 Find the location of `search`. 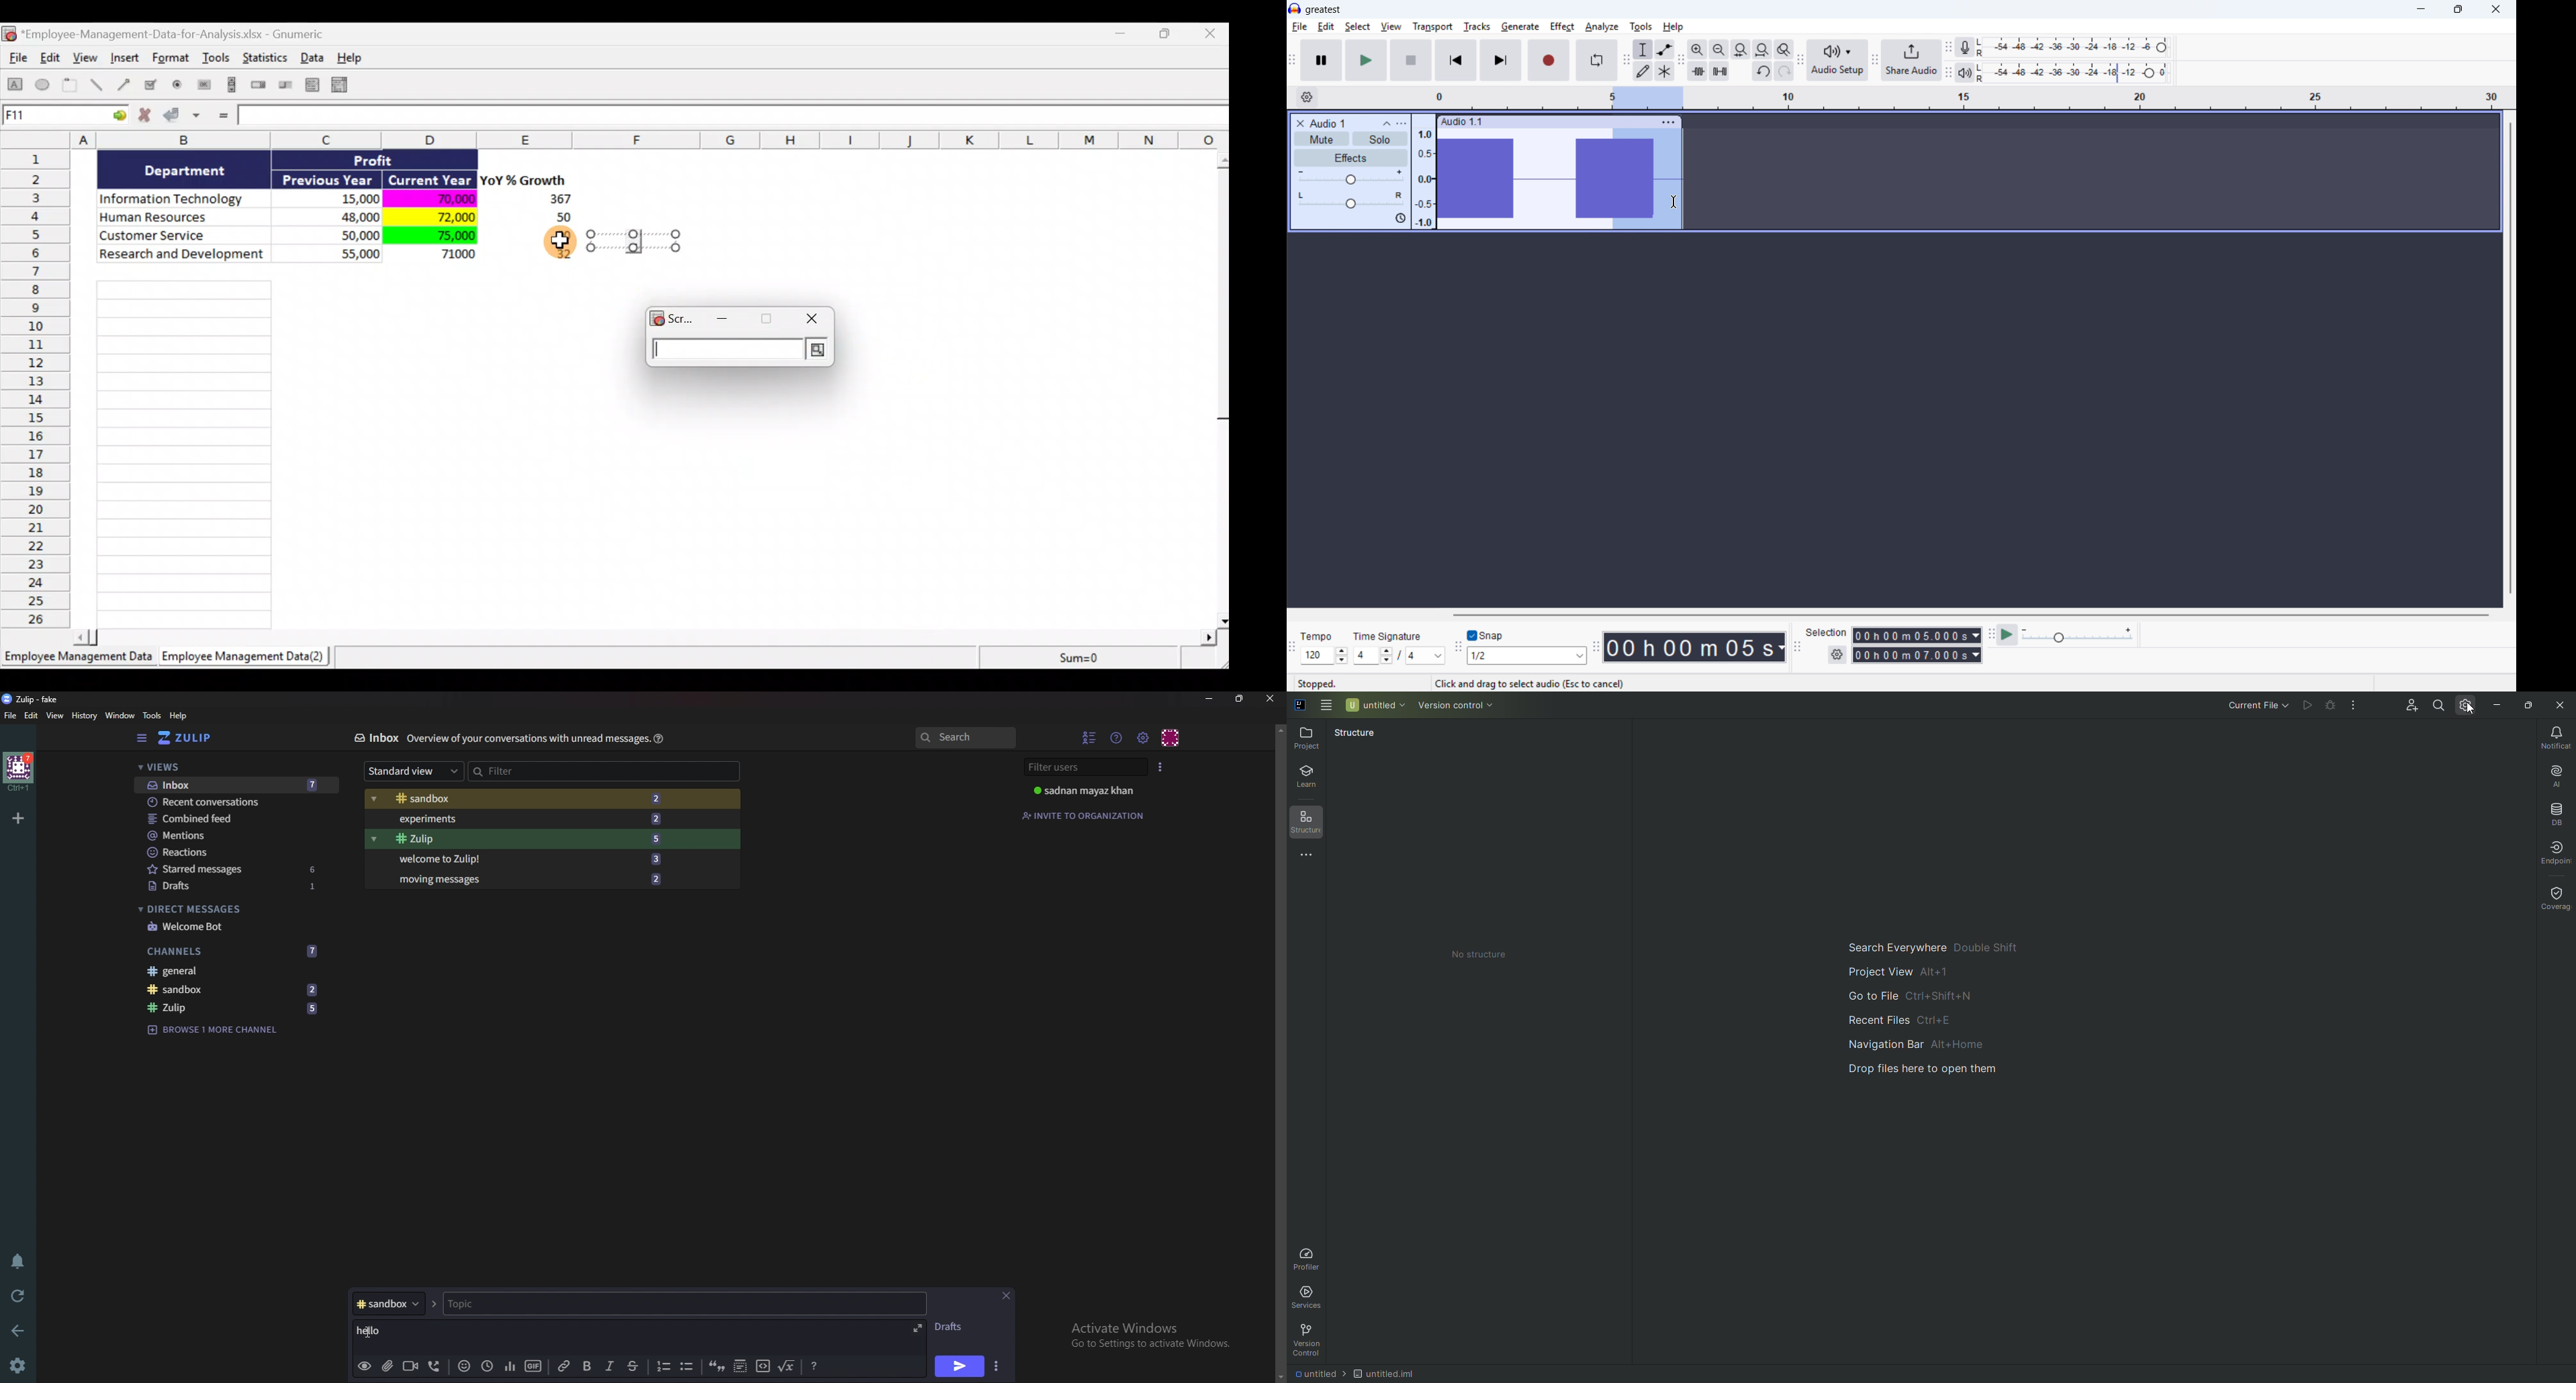

search is located at coordinates (964, 736).